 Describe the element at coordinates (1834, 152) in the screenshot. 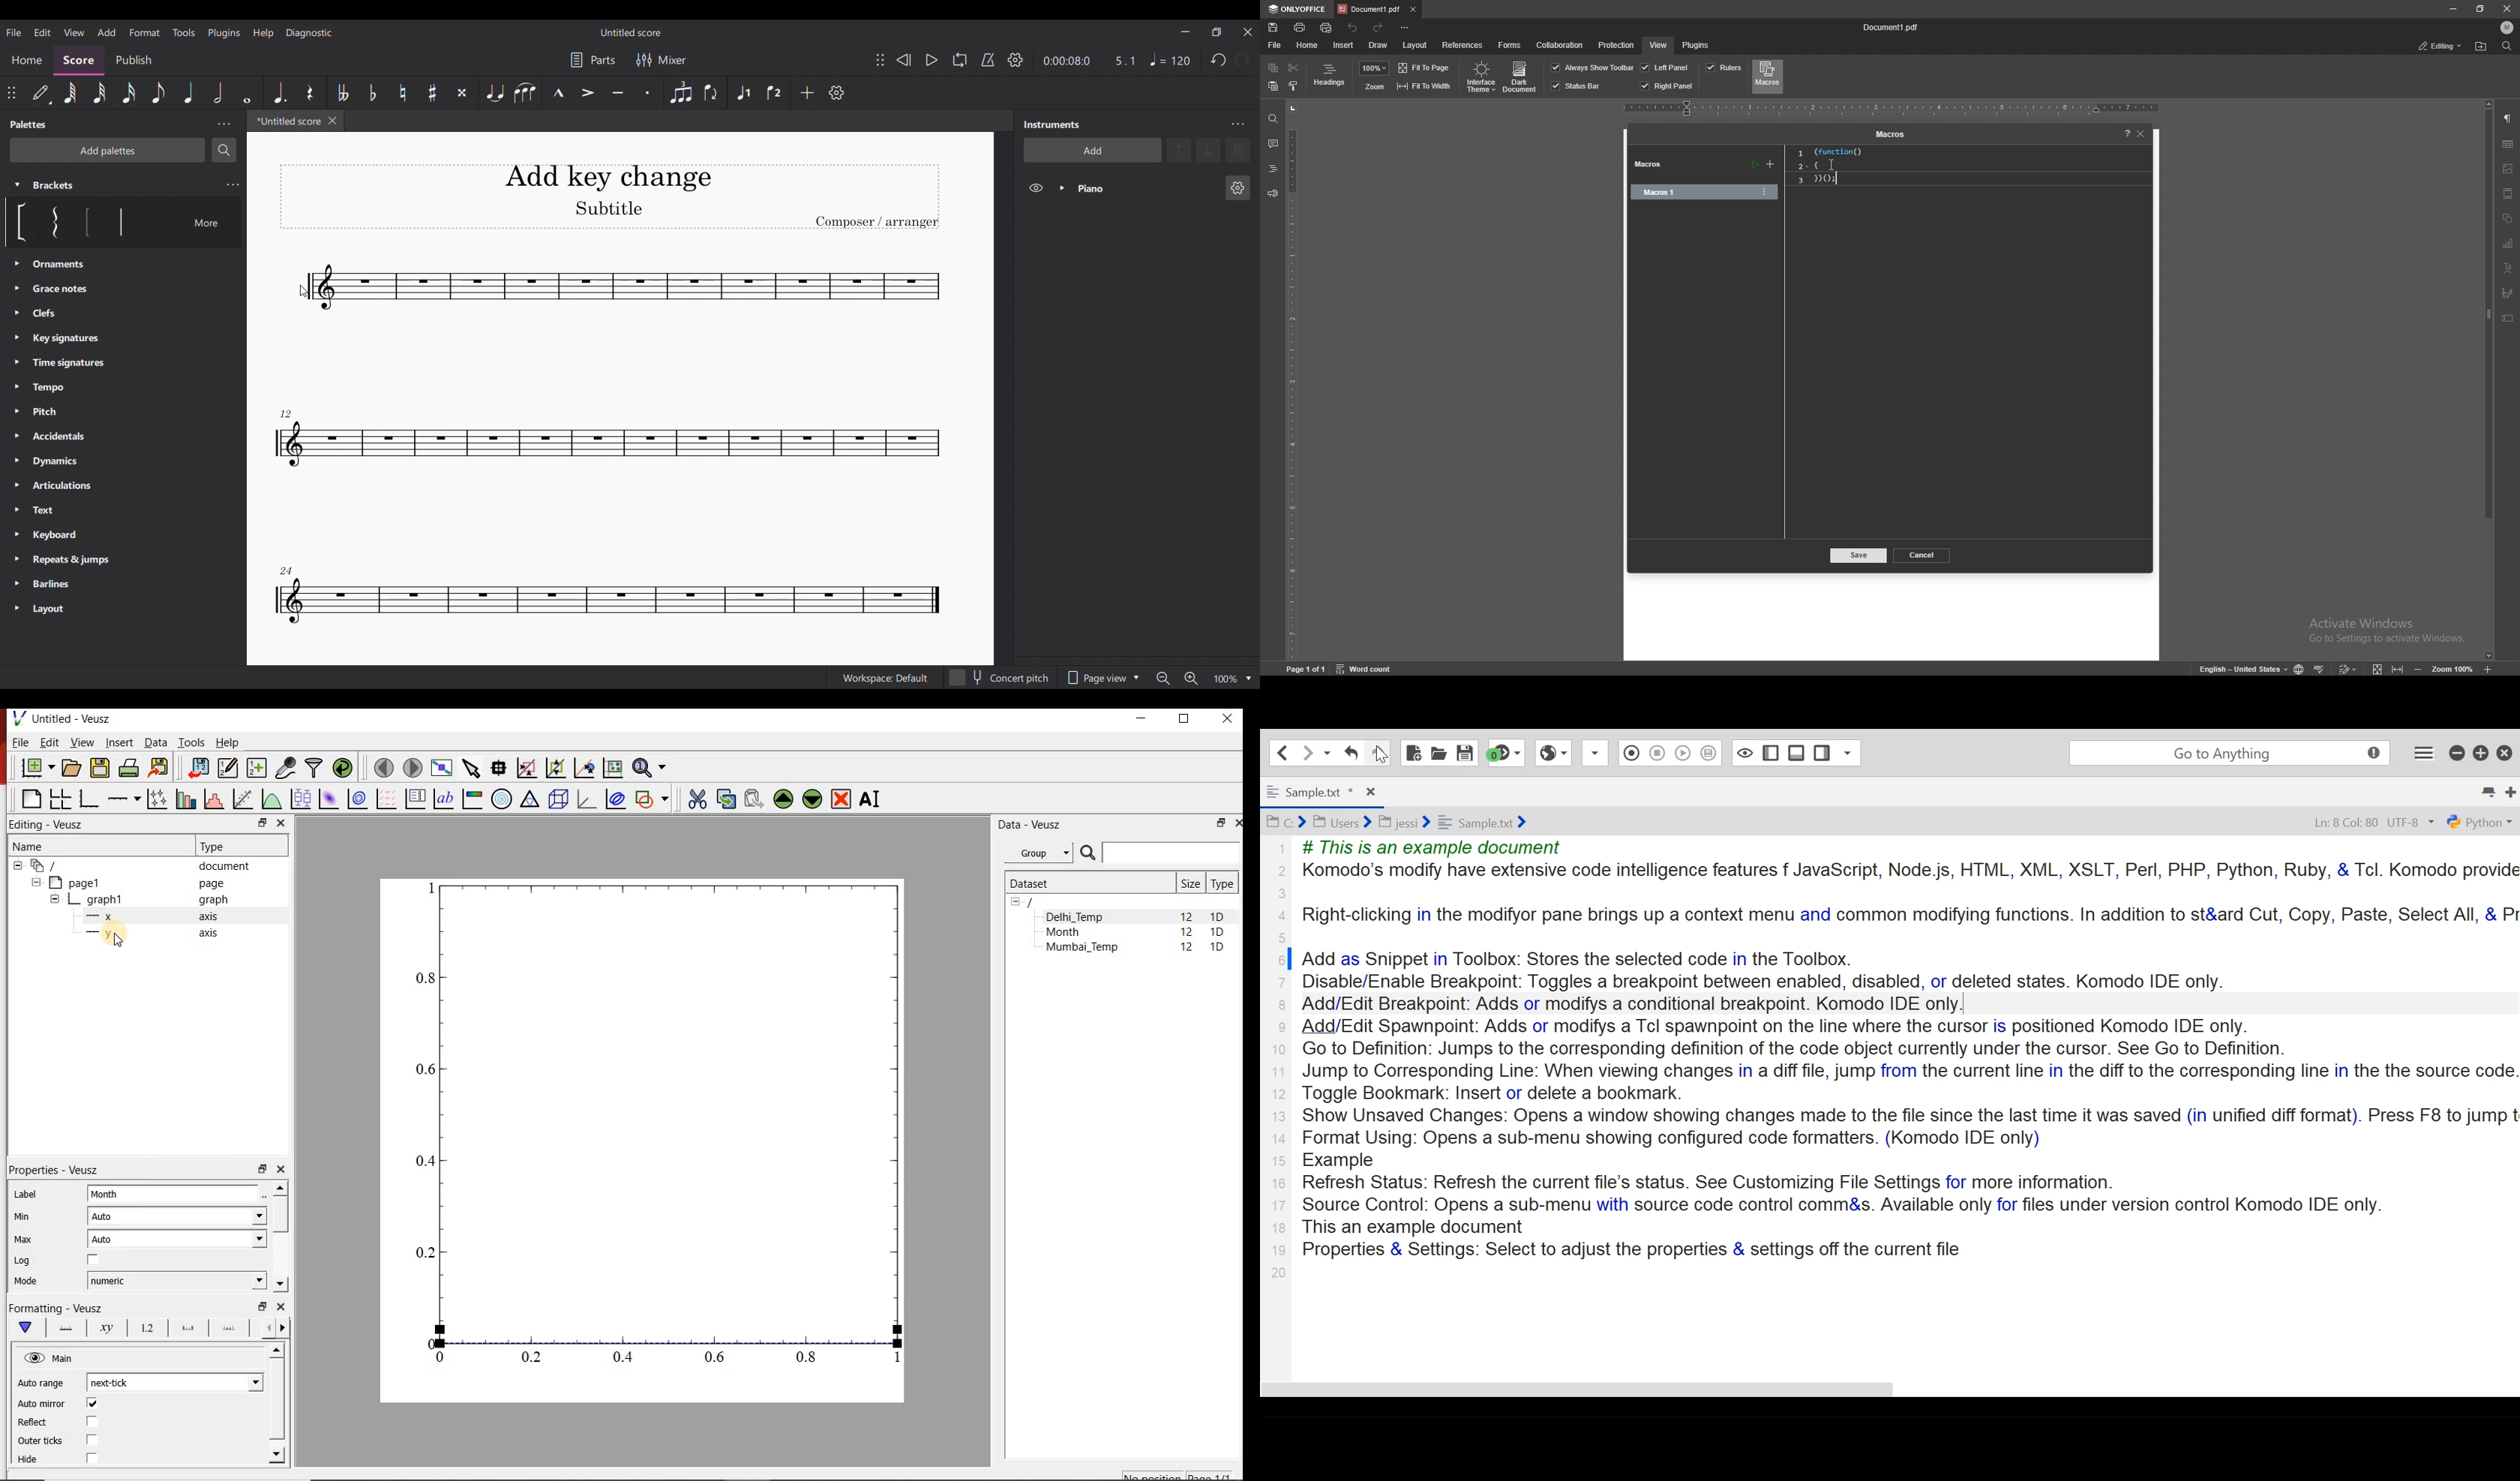

I see `(function)` at that location.